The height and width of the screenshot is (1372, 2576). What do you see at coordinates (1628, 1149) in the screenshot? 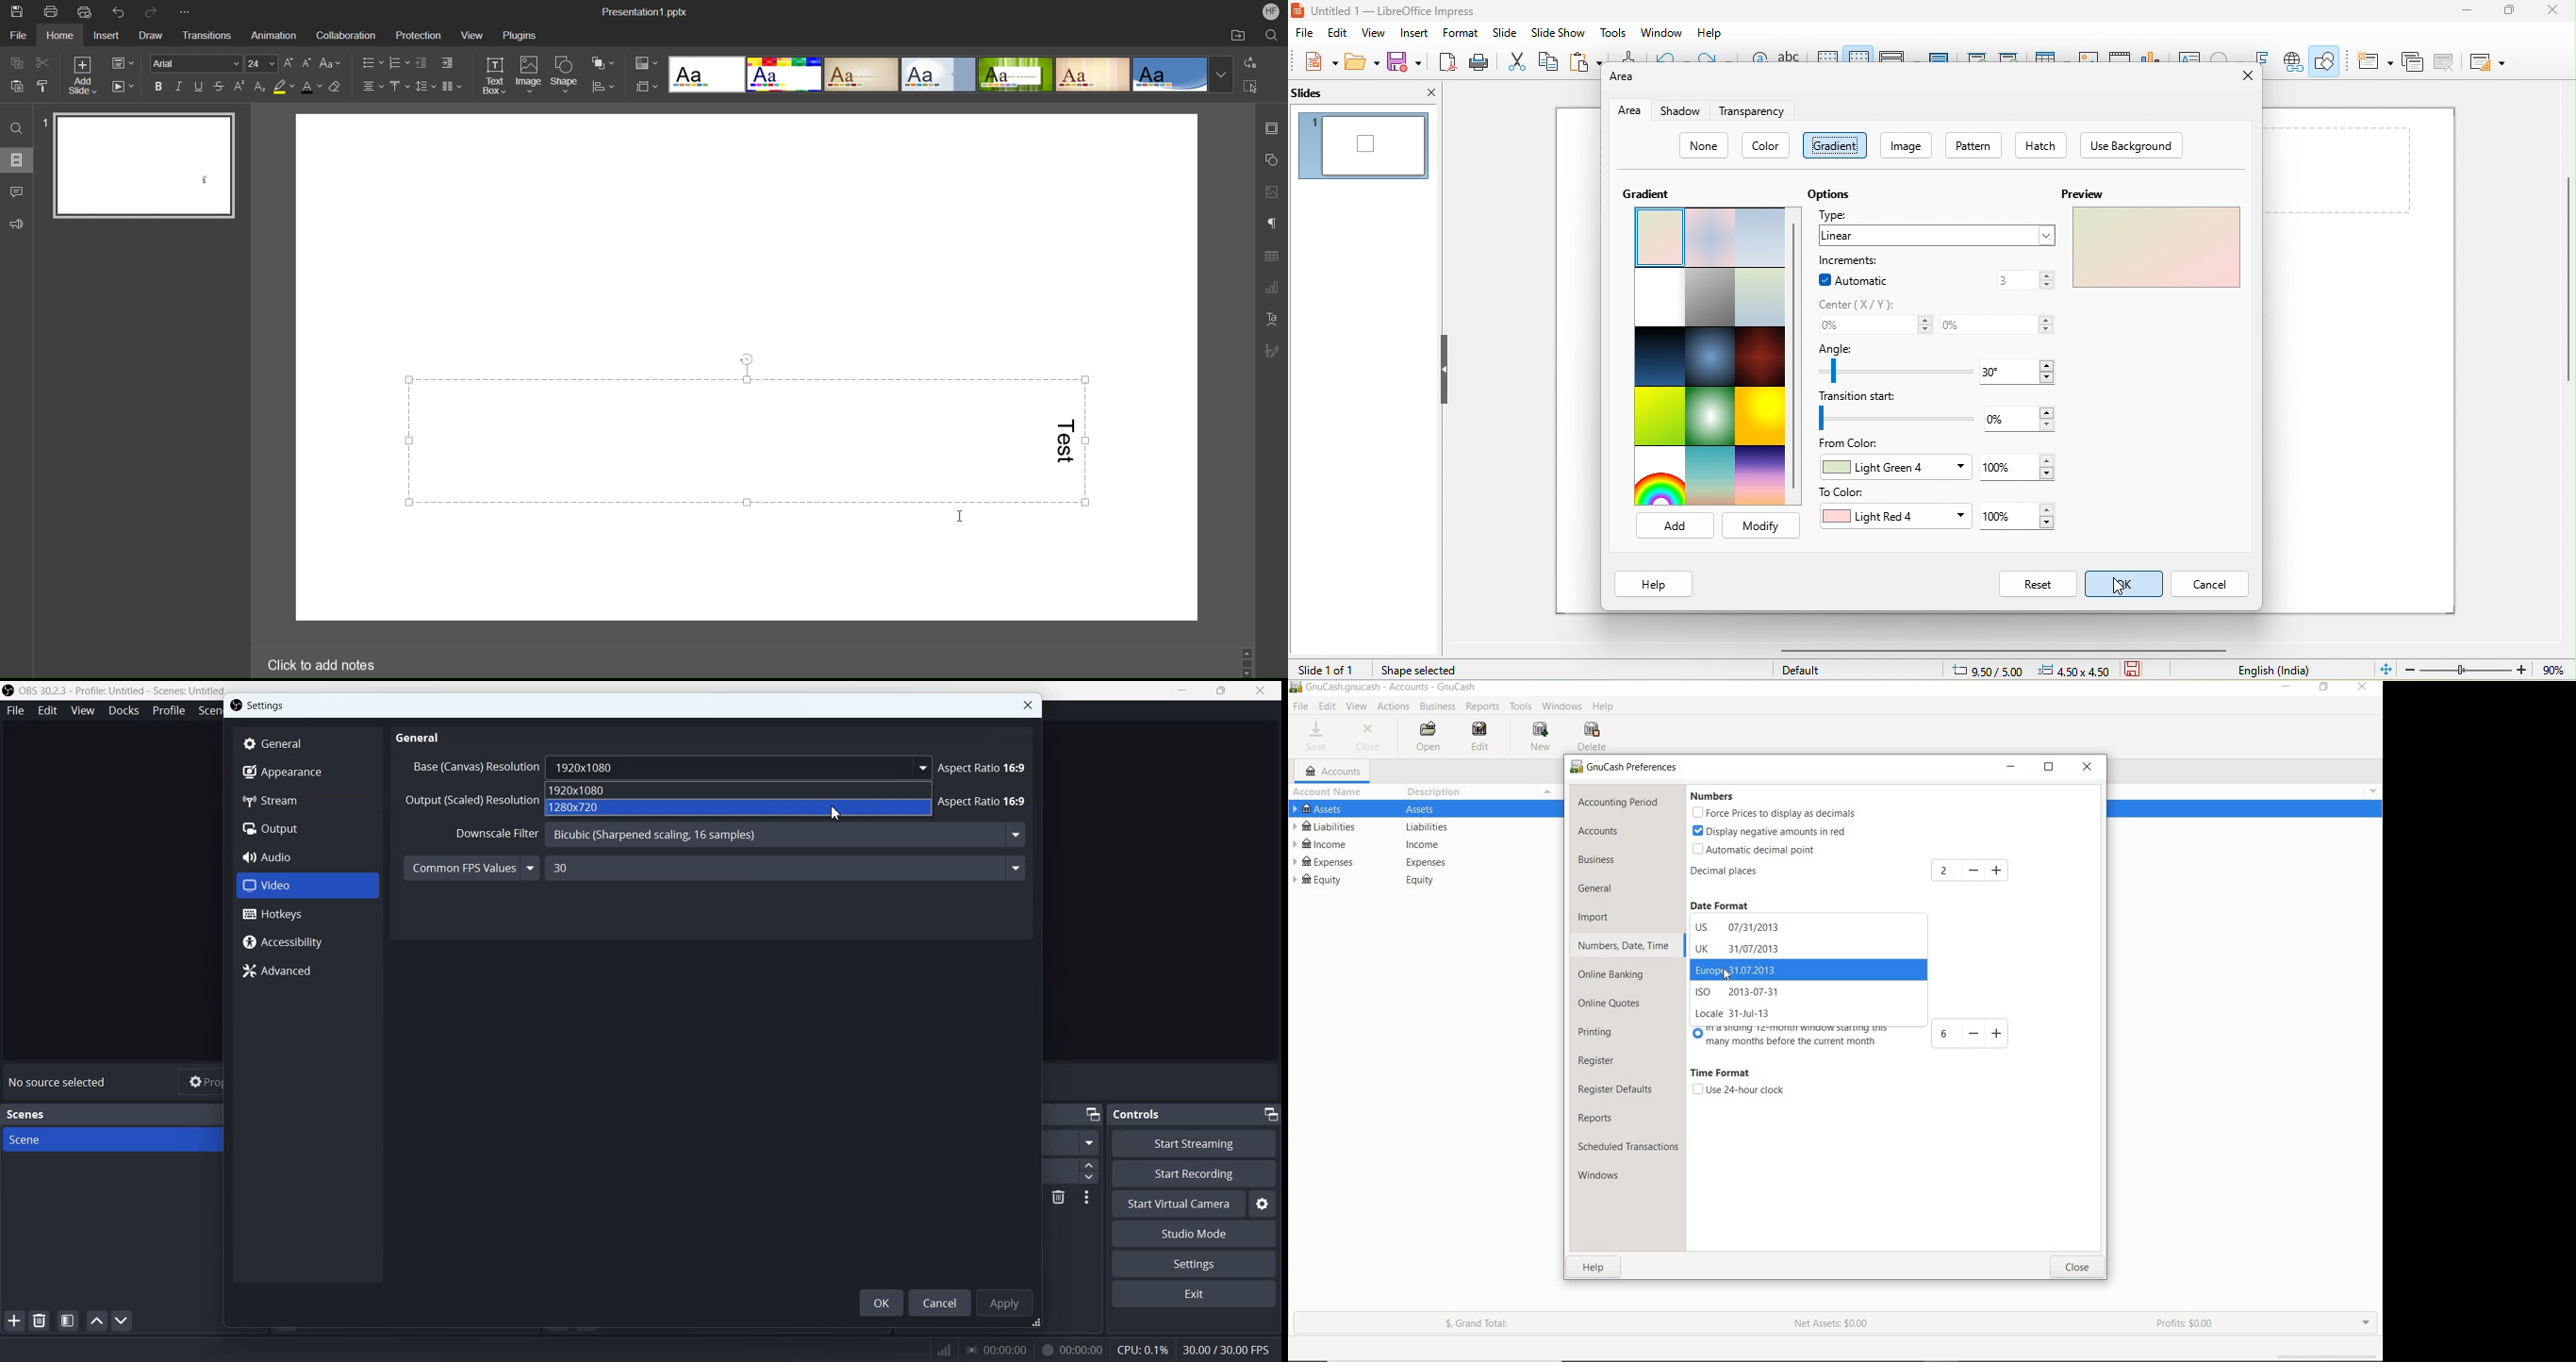
I see `scheduled transactions` at bounding box center [1628, 1149].